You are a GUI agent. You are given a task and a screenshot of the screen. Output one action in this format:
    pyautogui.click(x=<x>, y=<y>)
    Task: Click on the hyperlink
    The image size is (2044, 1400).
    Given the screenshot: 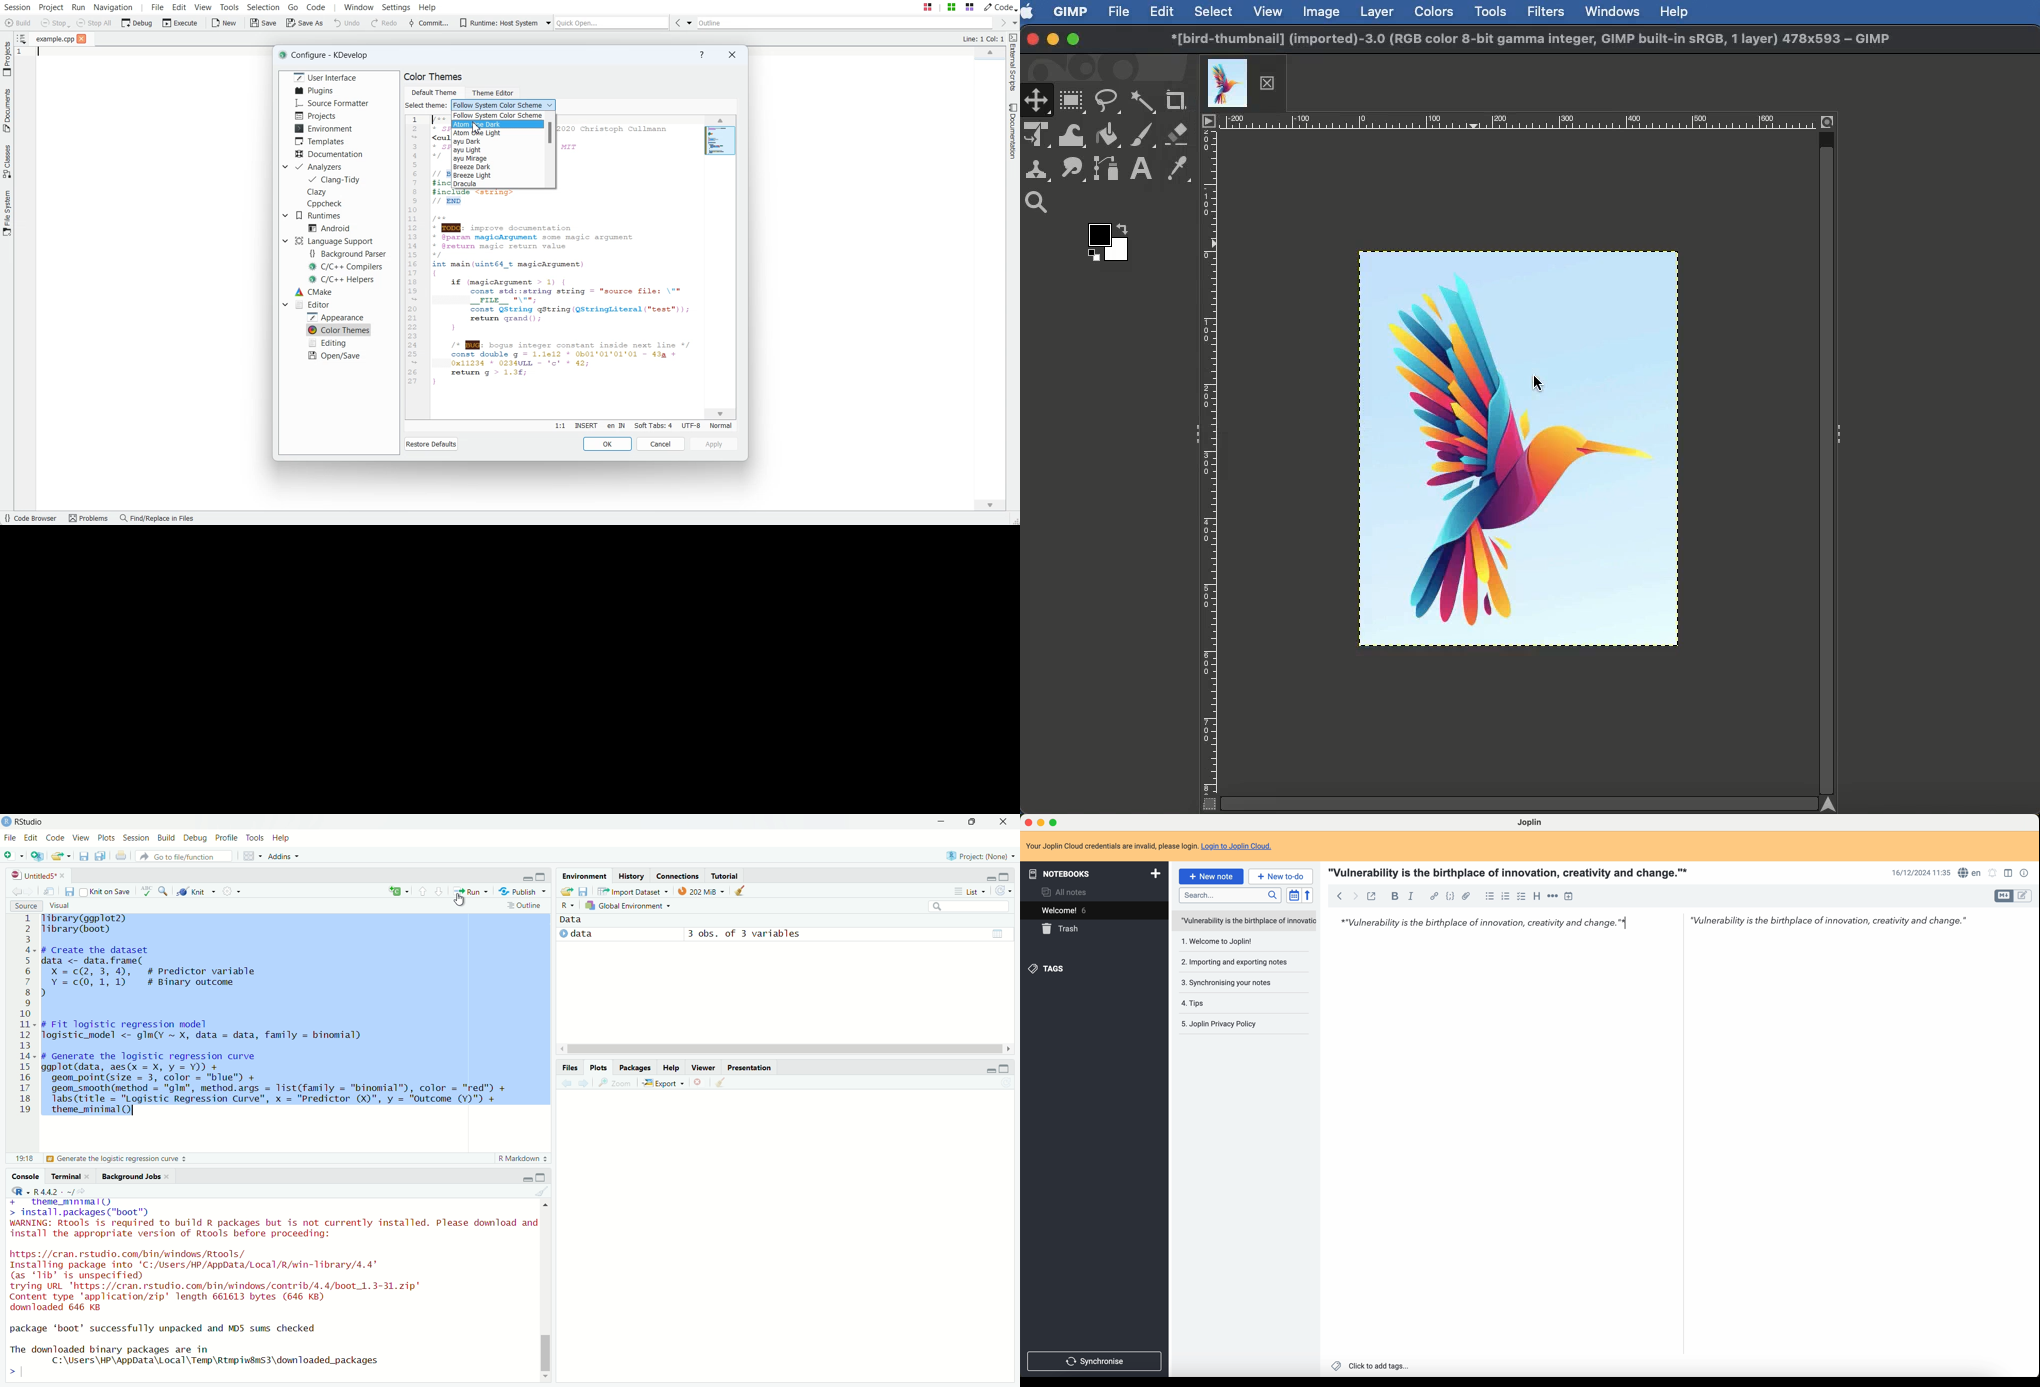 What is the action you would take?
    pyautogui.click(x=1433, y=895)
    